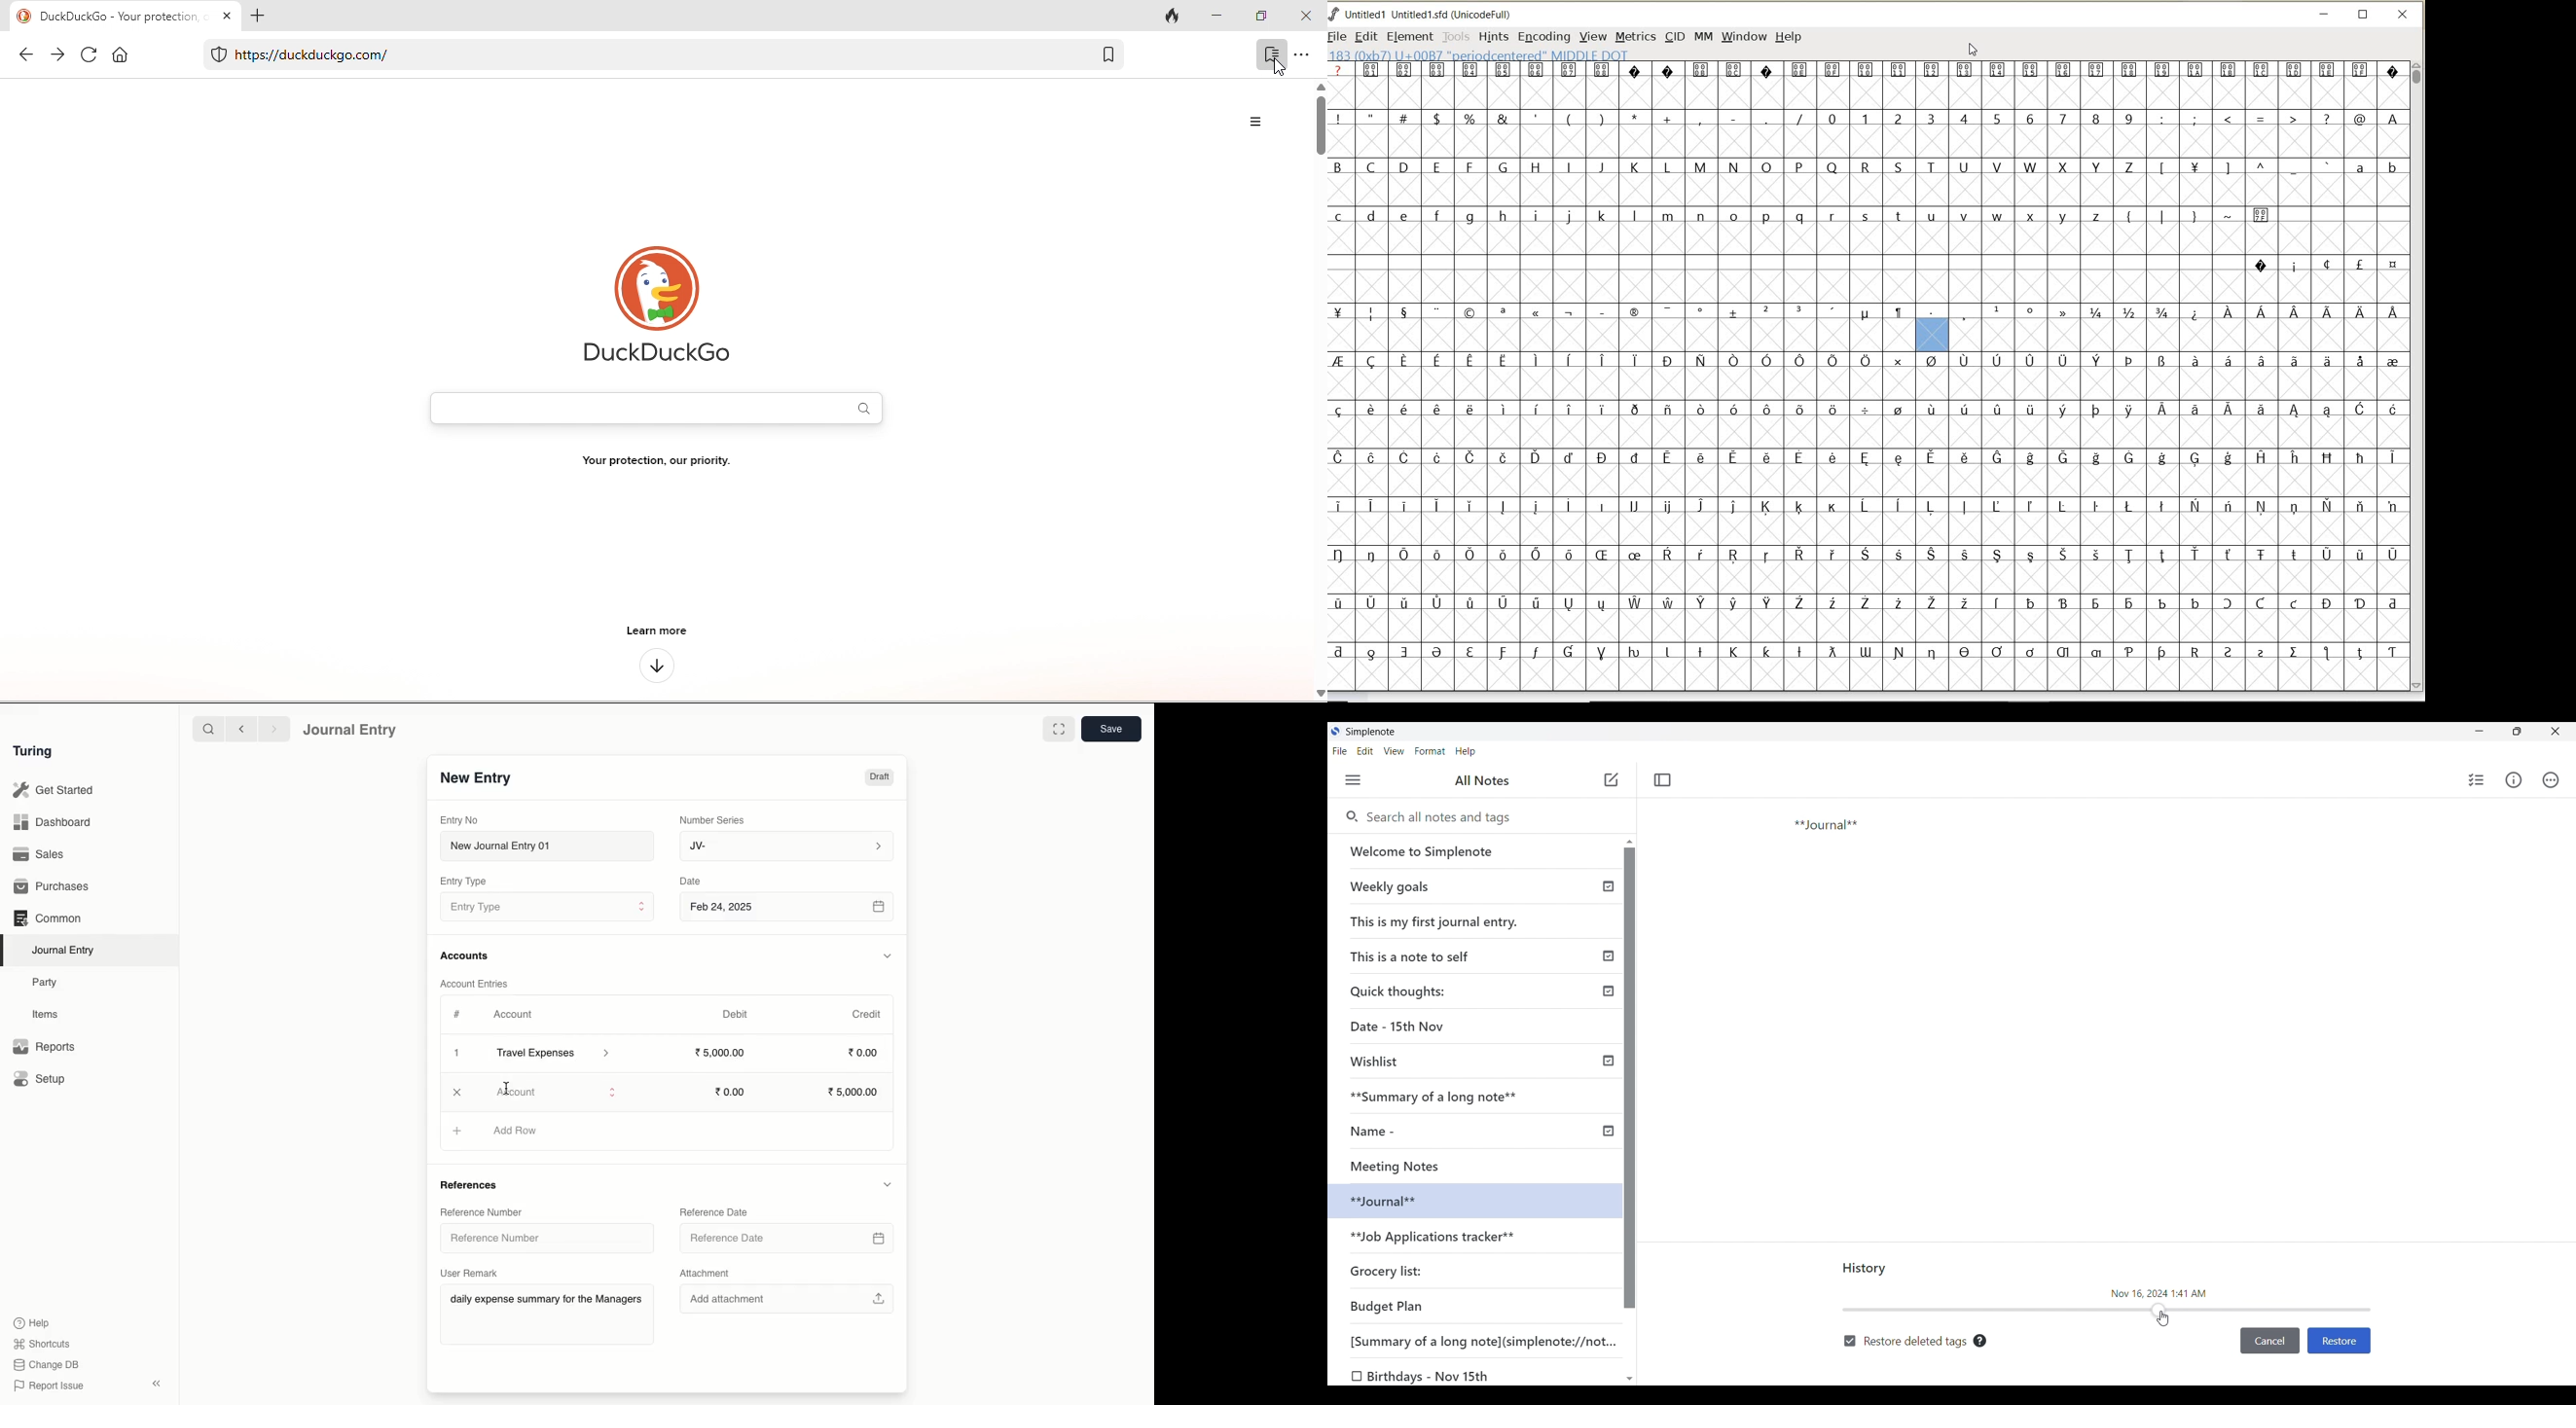 The image size is (2576, 1428). Describe the element at coordinates (2419, 376) in the screenshot. I see `SCROLLBAR` at that location.